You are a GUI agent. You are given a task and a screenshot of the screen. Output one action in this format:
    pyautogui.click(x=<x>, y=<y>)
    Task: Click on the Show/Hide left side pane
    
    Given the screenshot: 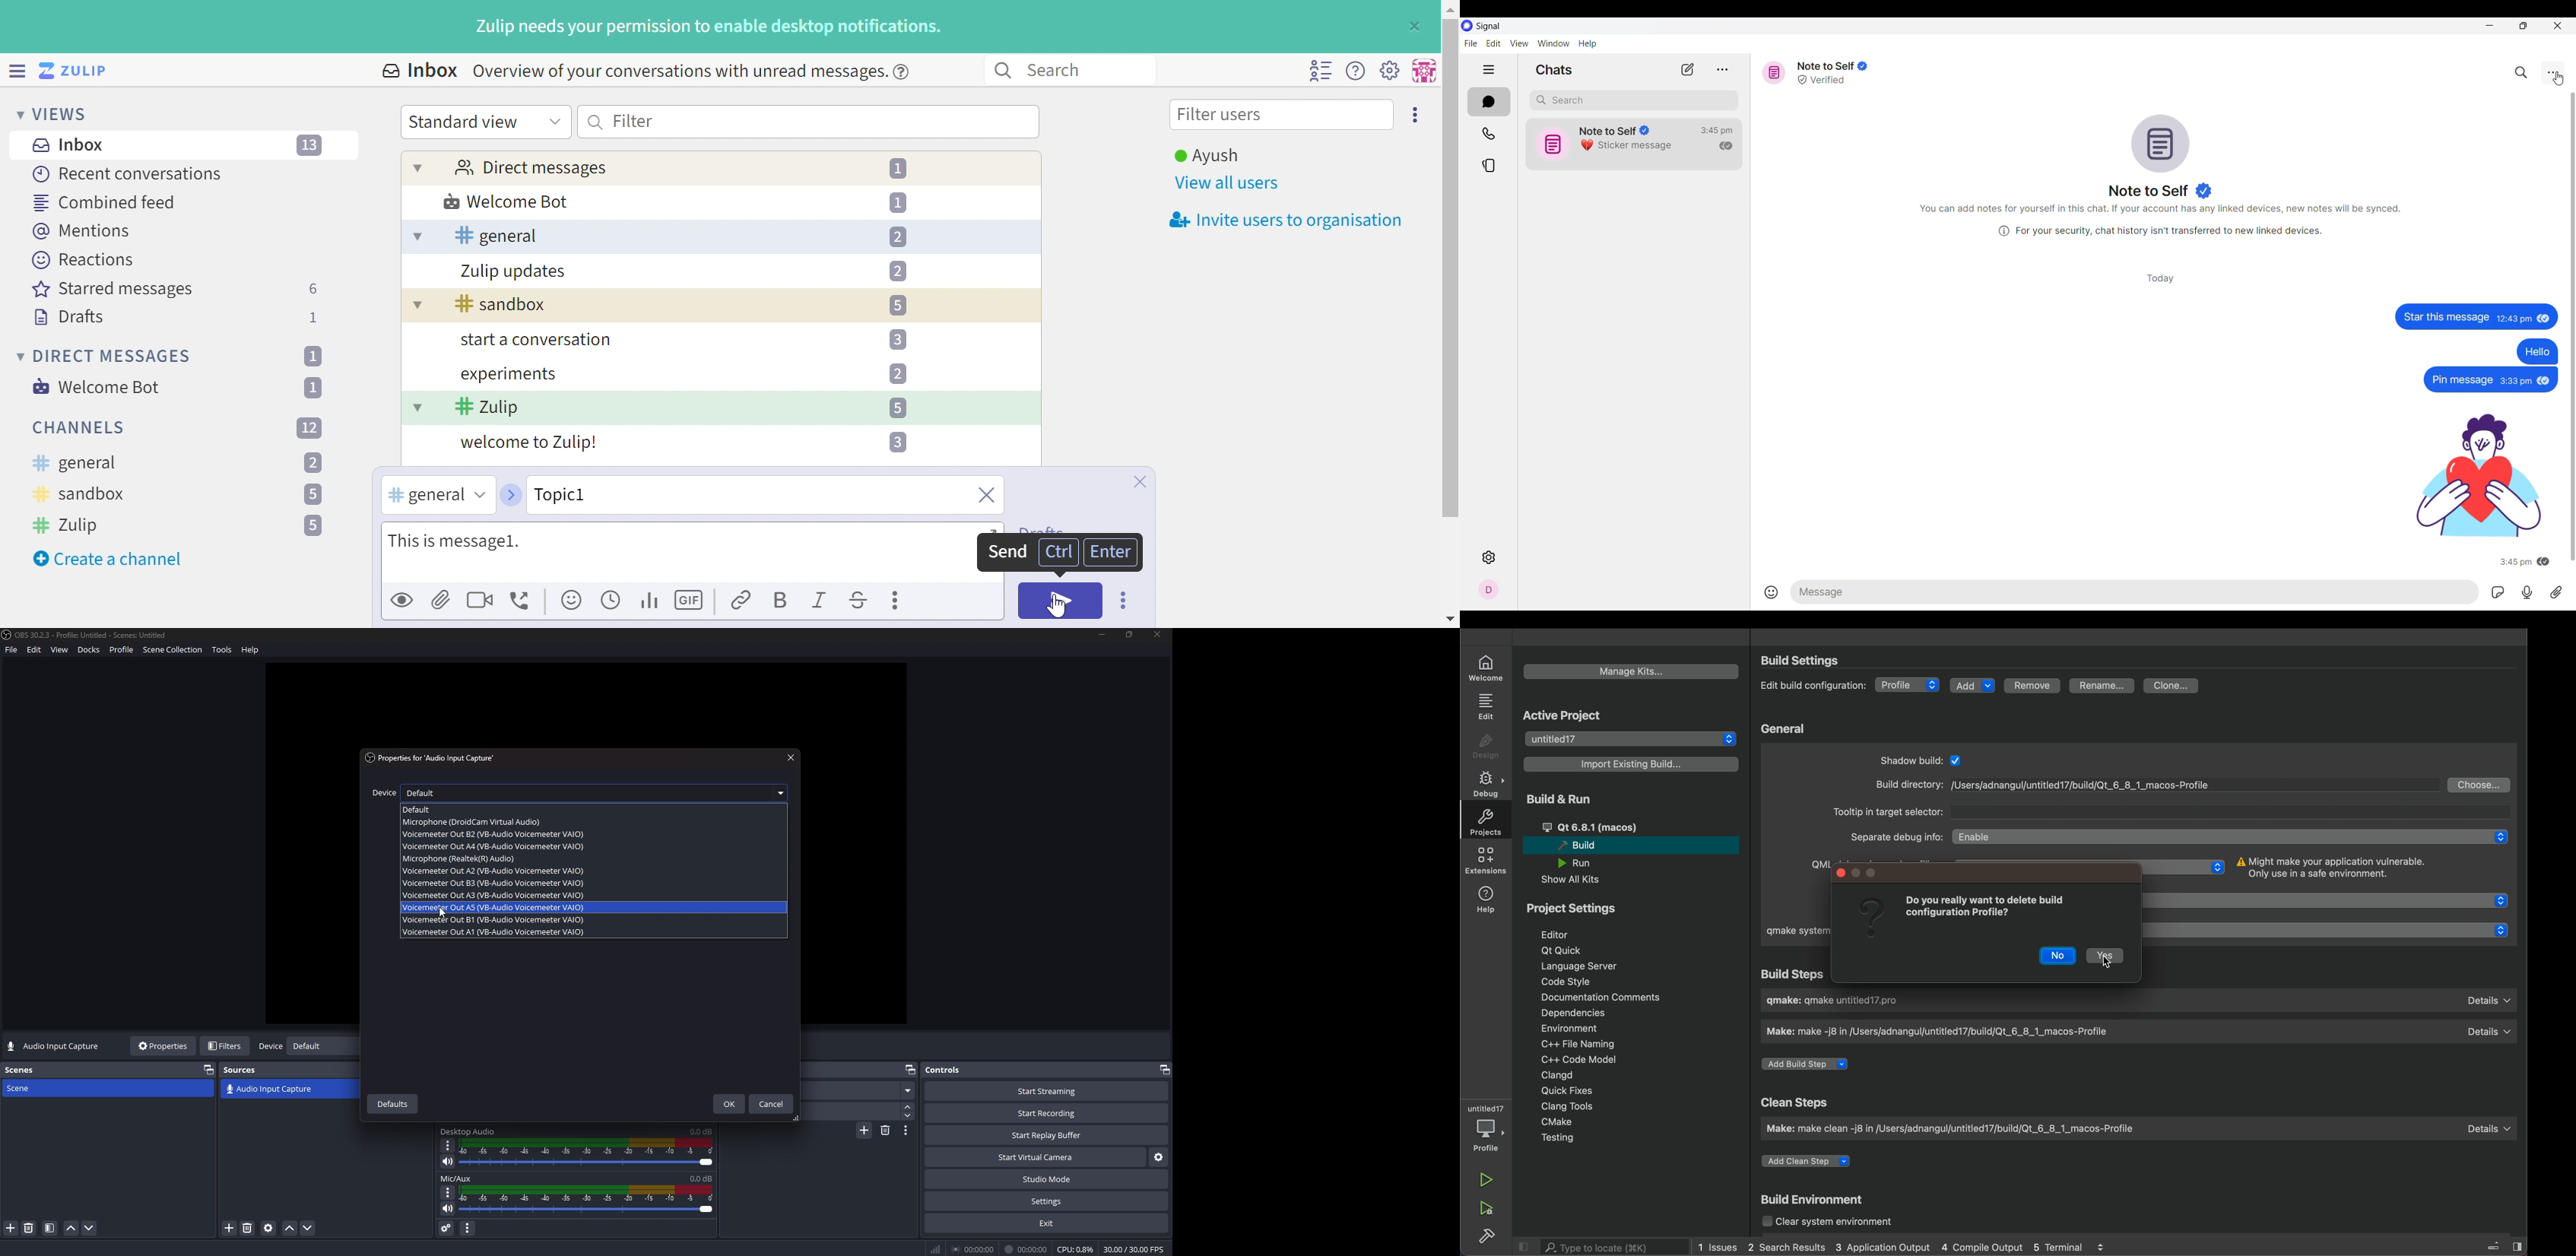 What is the action you would take?
    pyautogui.click(x=1488, y=69)
    